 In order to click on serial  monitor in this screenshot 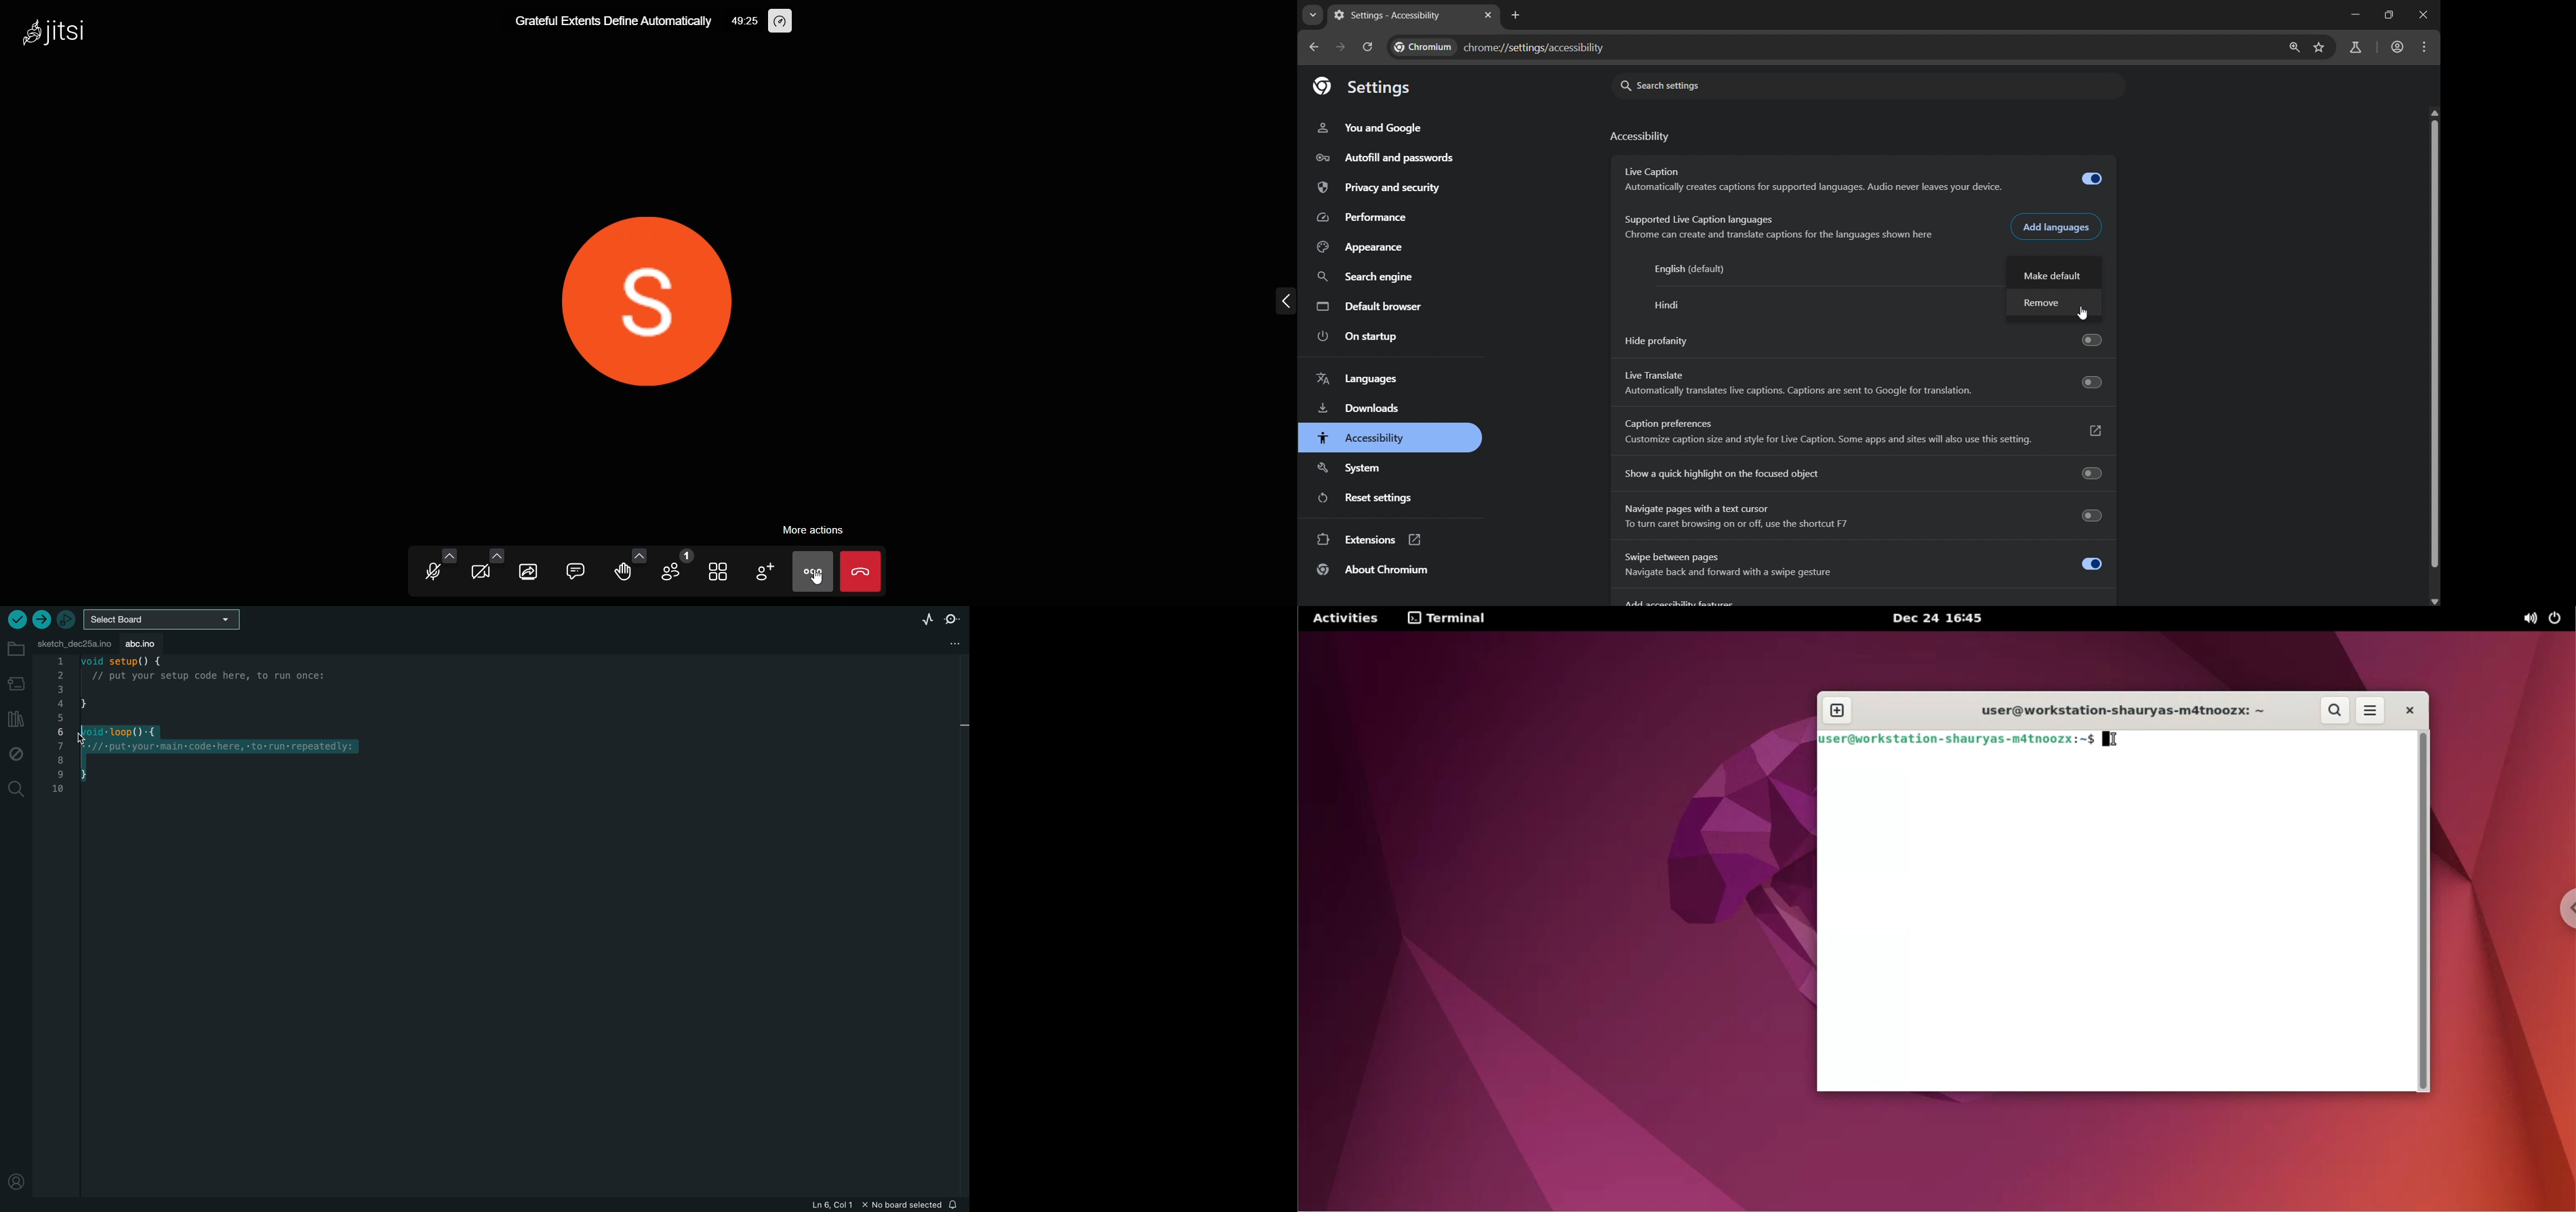, I will do `click(954, 620)`.